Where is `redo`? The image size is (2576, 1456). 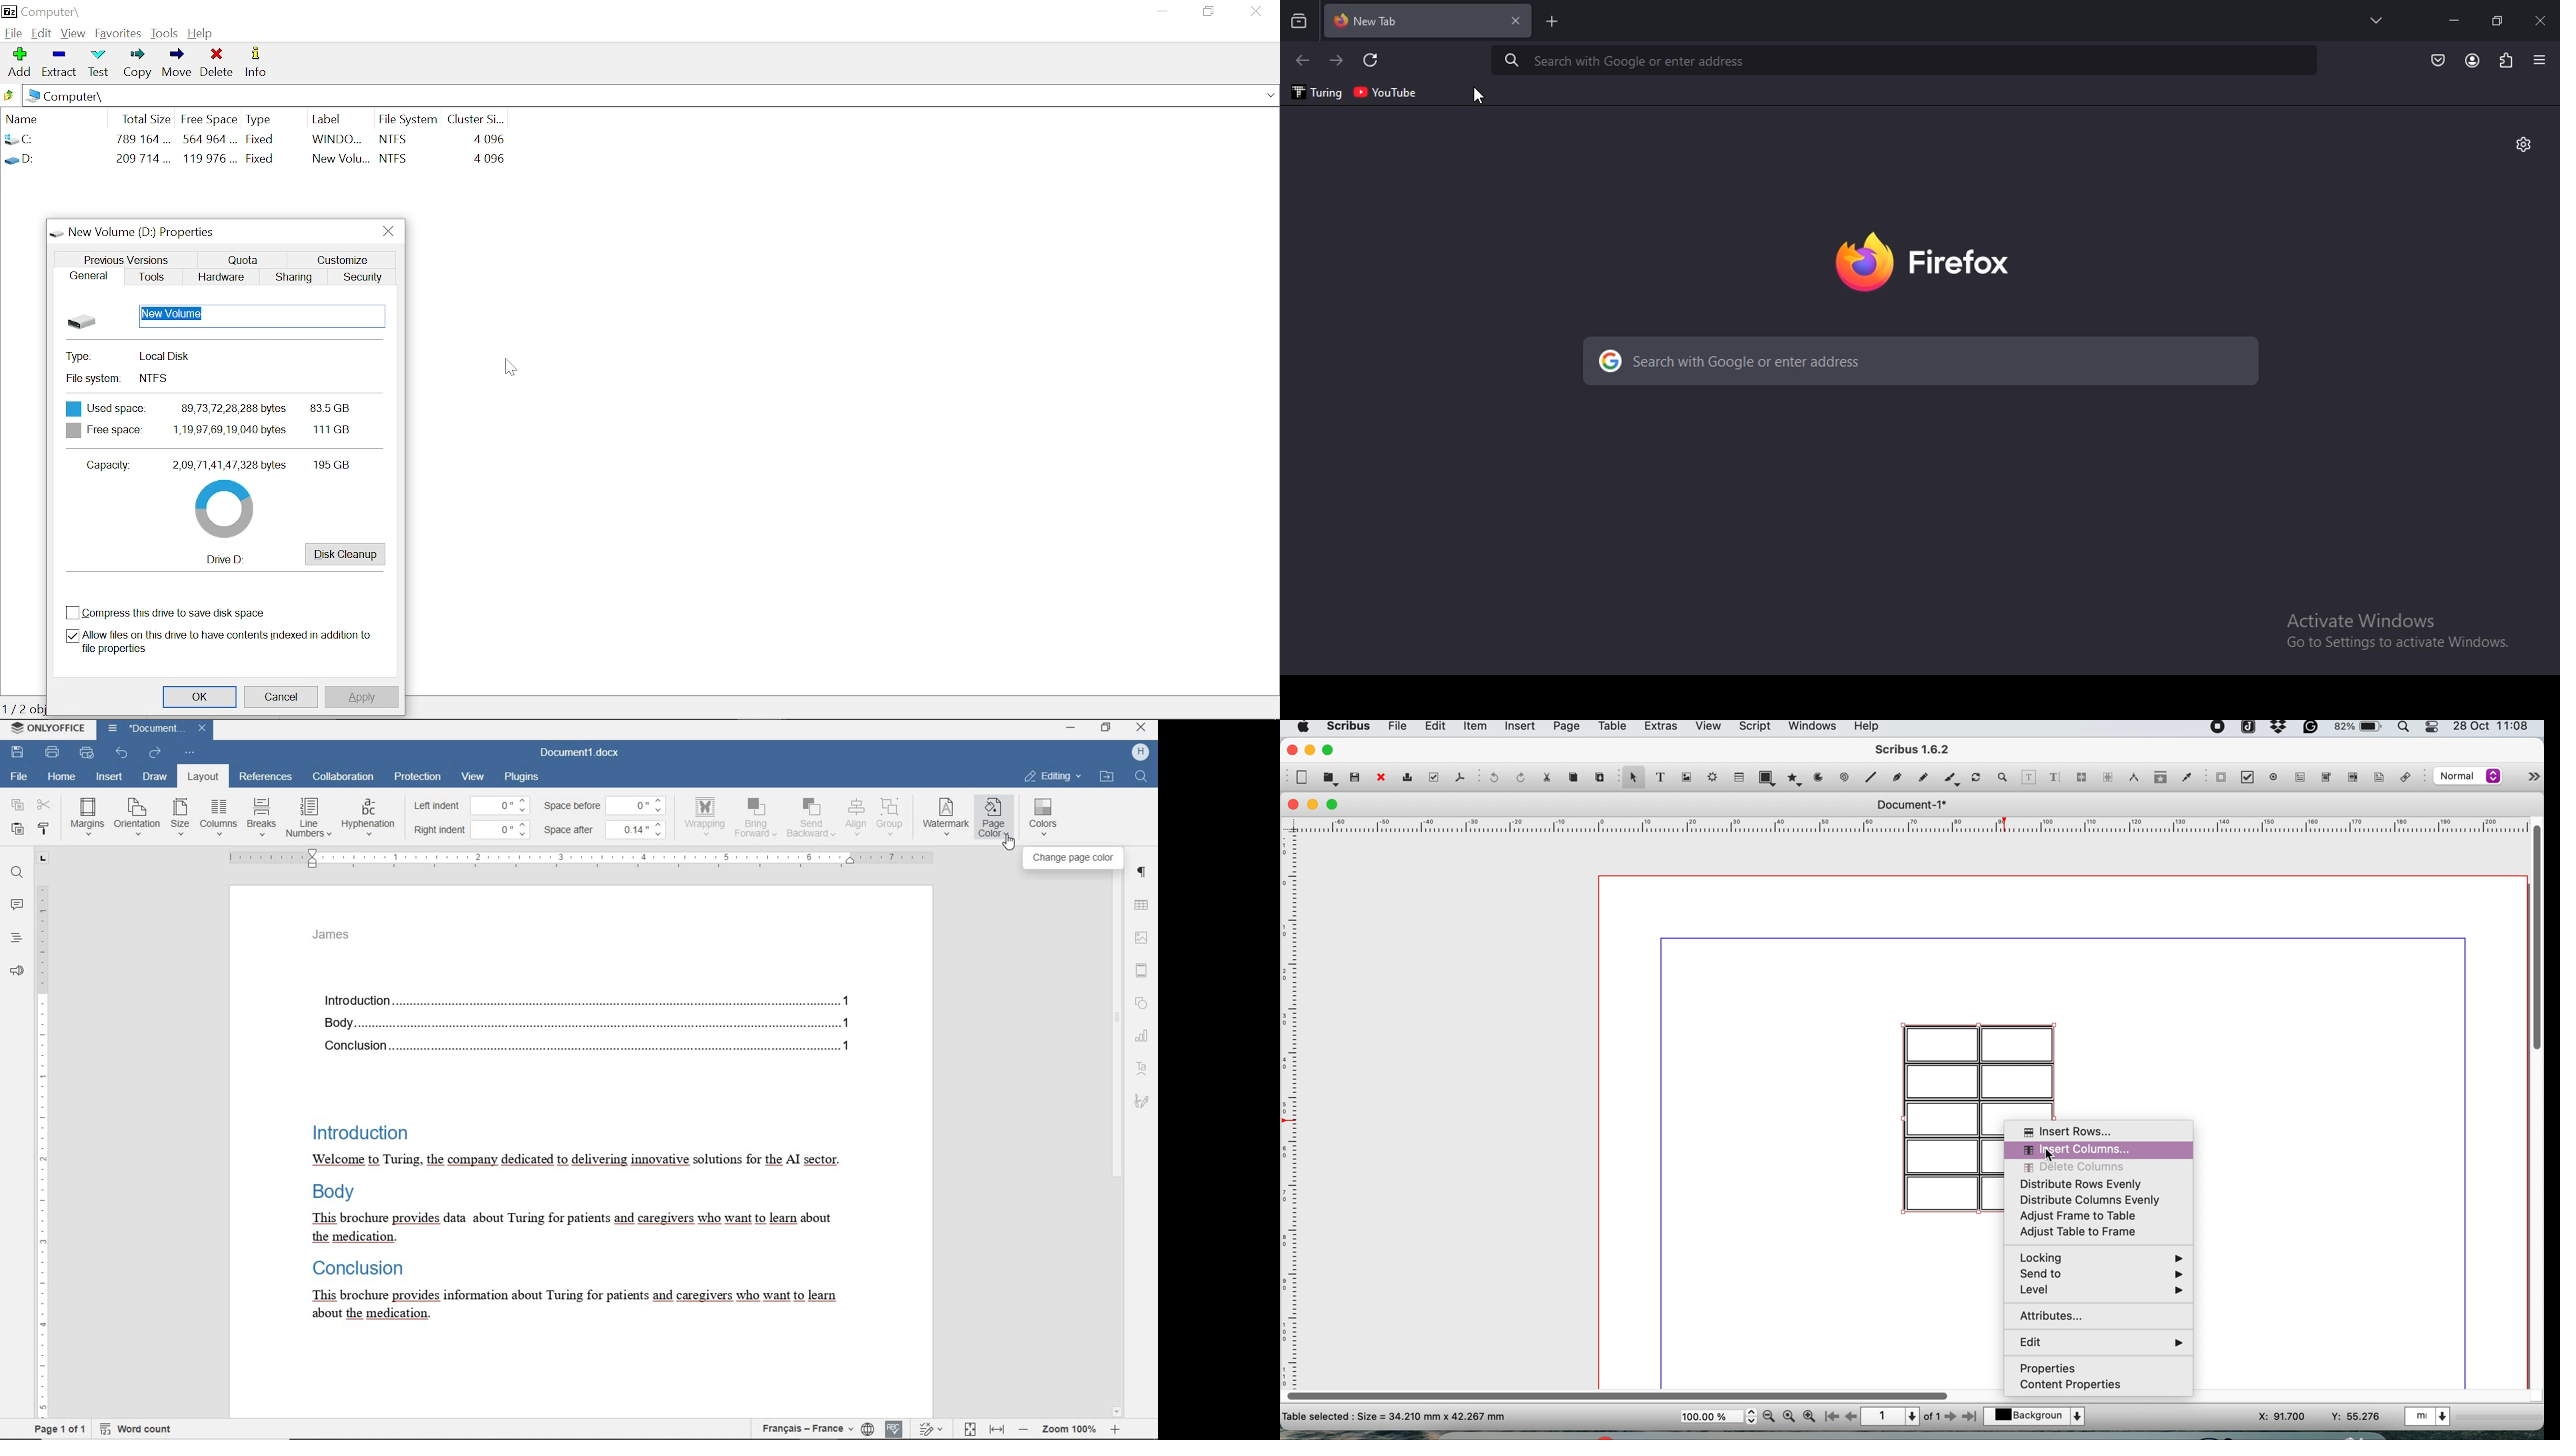
redo is located at coordinates (154, 753).